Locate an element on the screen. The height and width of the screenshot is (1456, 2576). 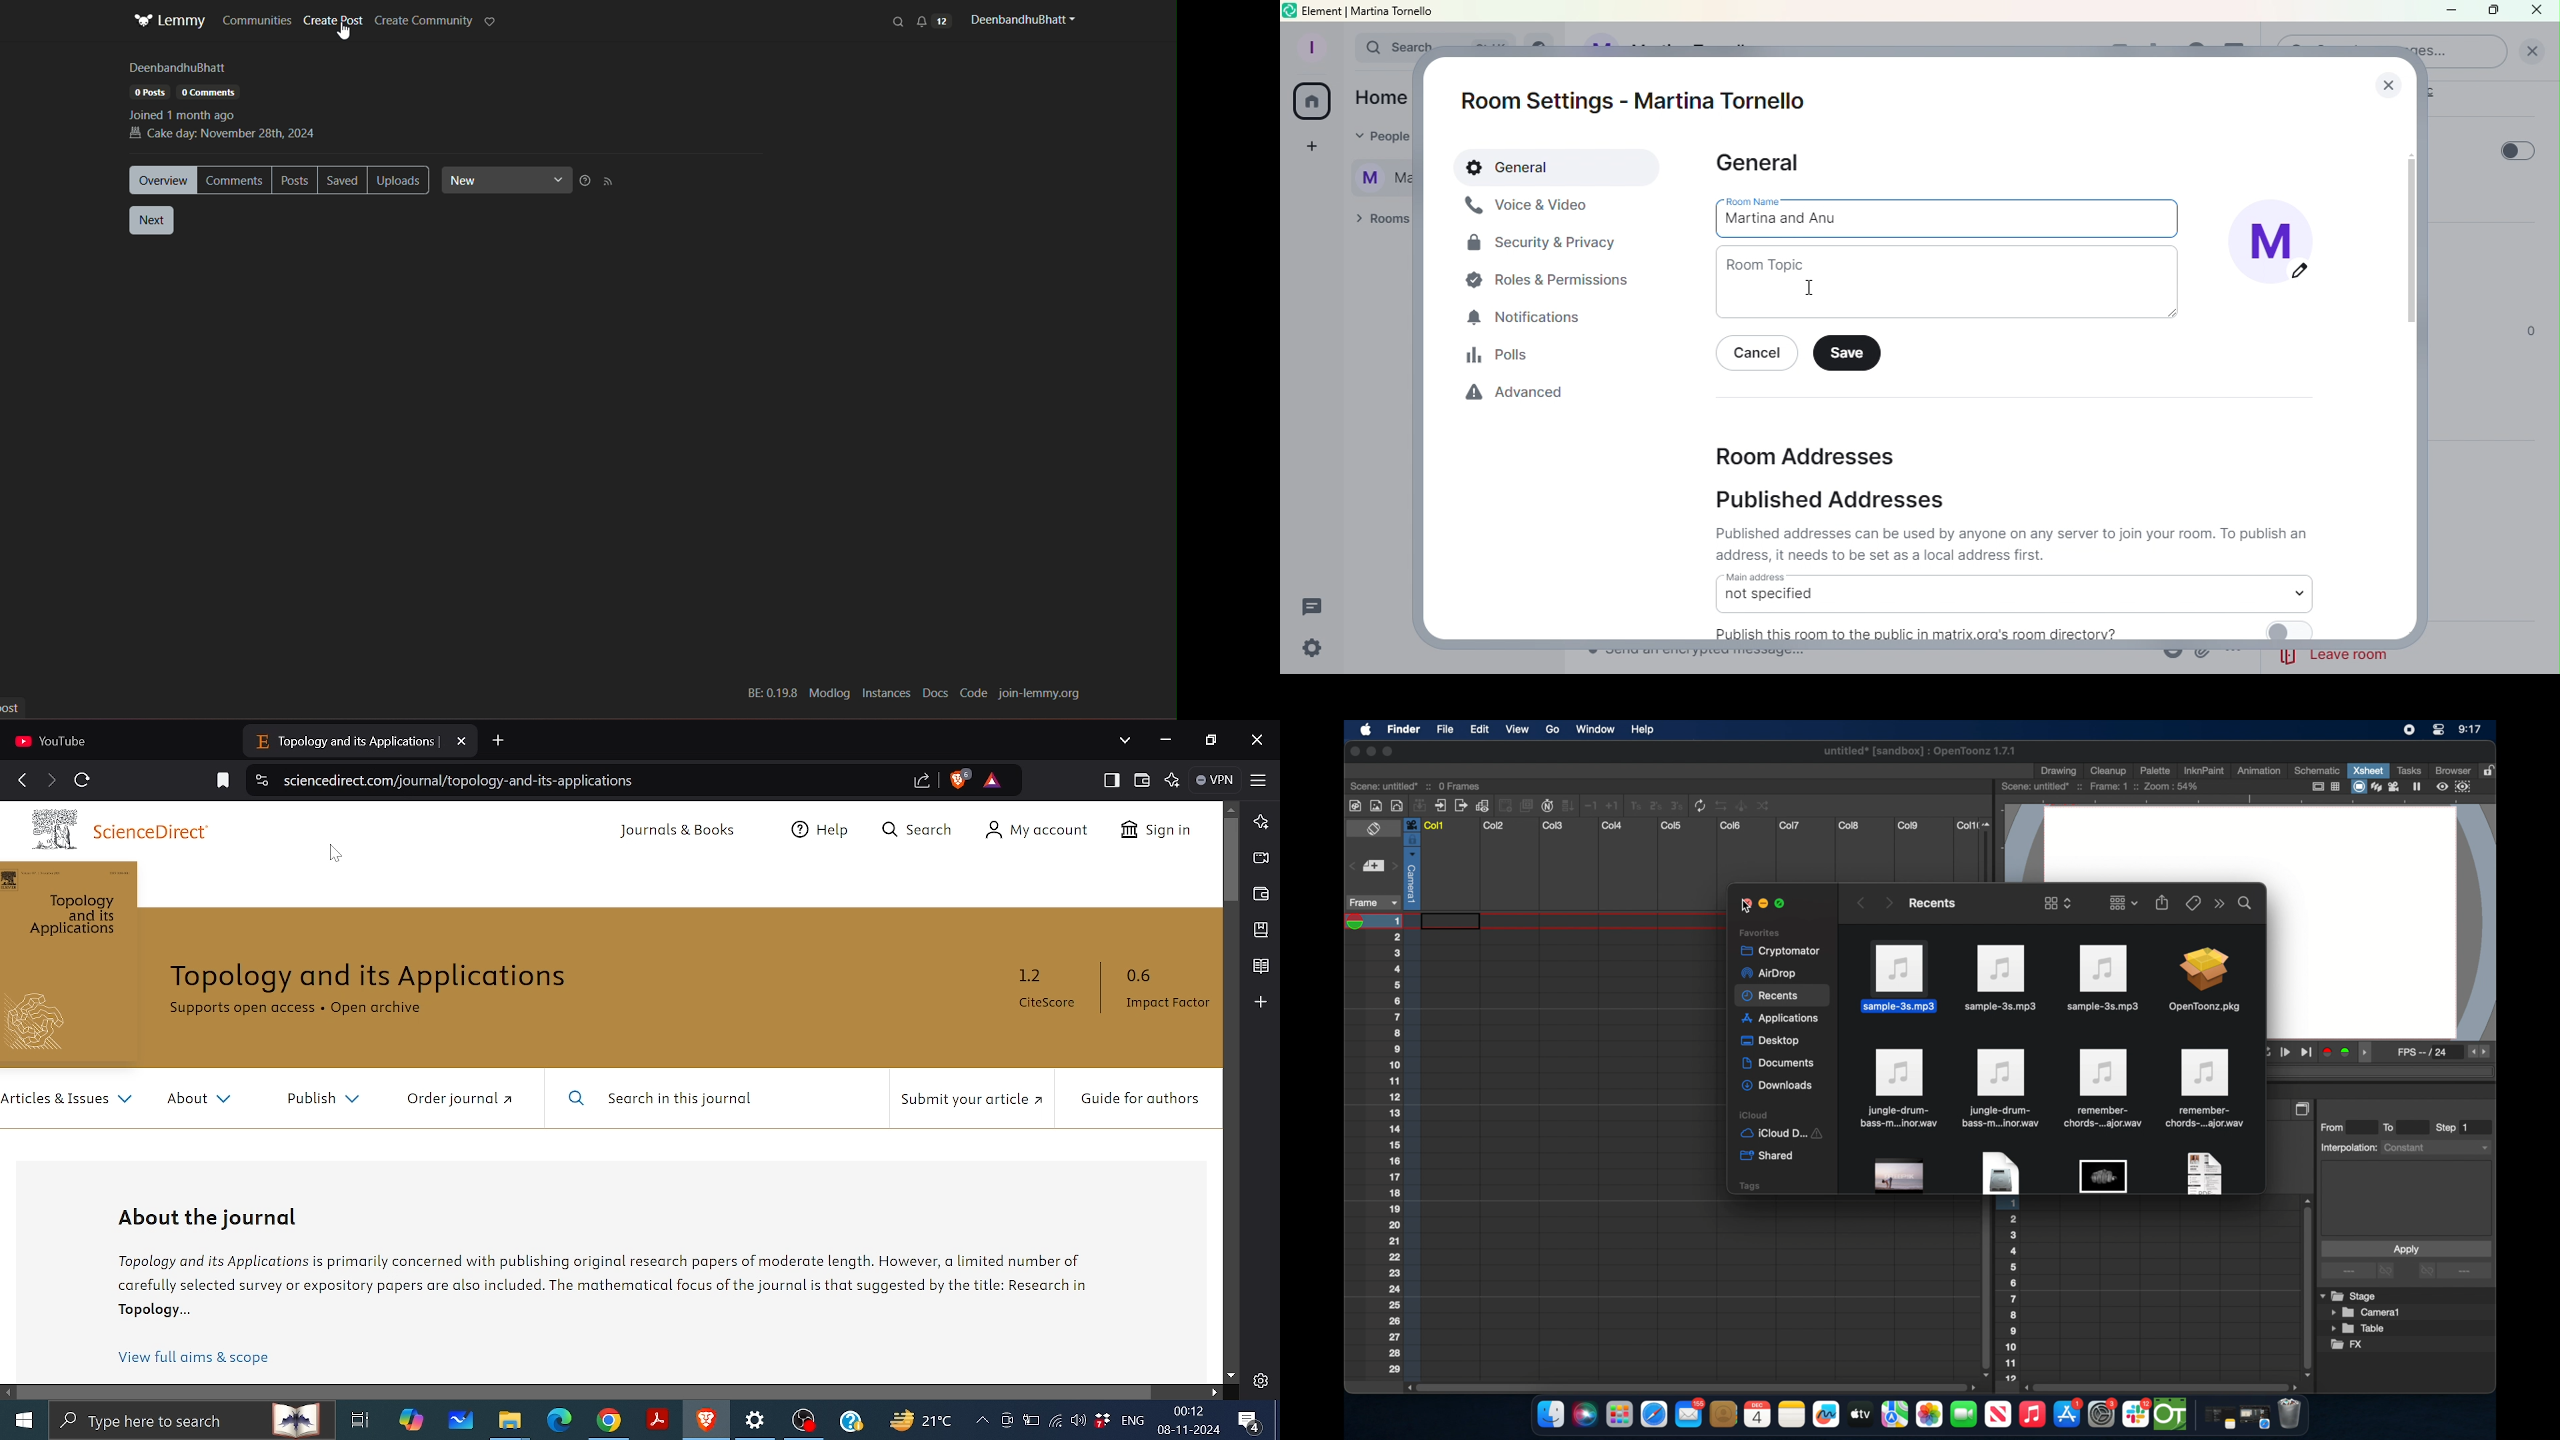
Uploads is located at coordinates (399, 180).